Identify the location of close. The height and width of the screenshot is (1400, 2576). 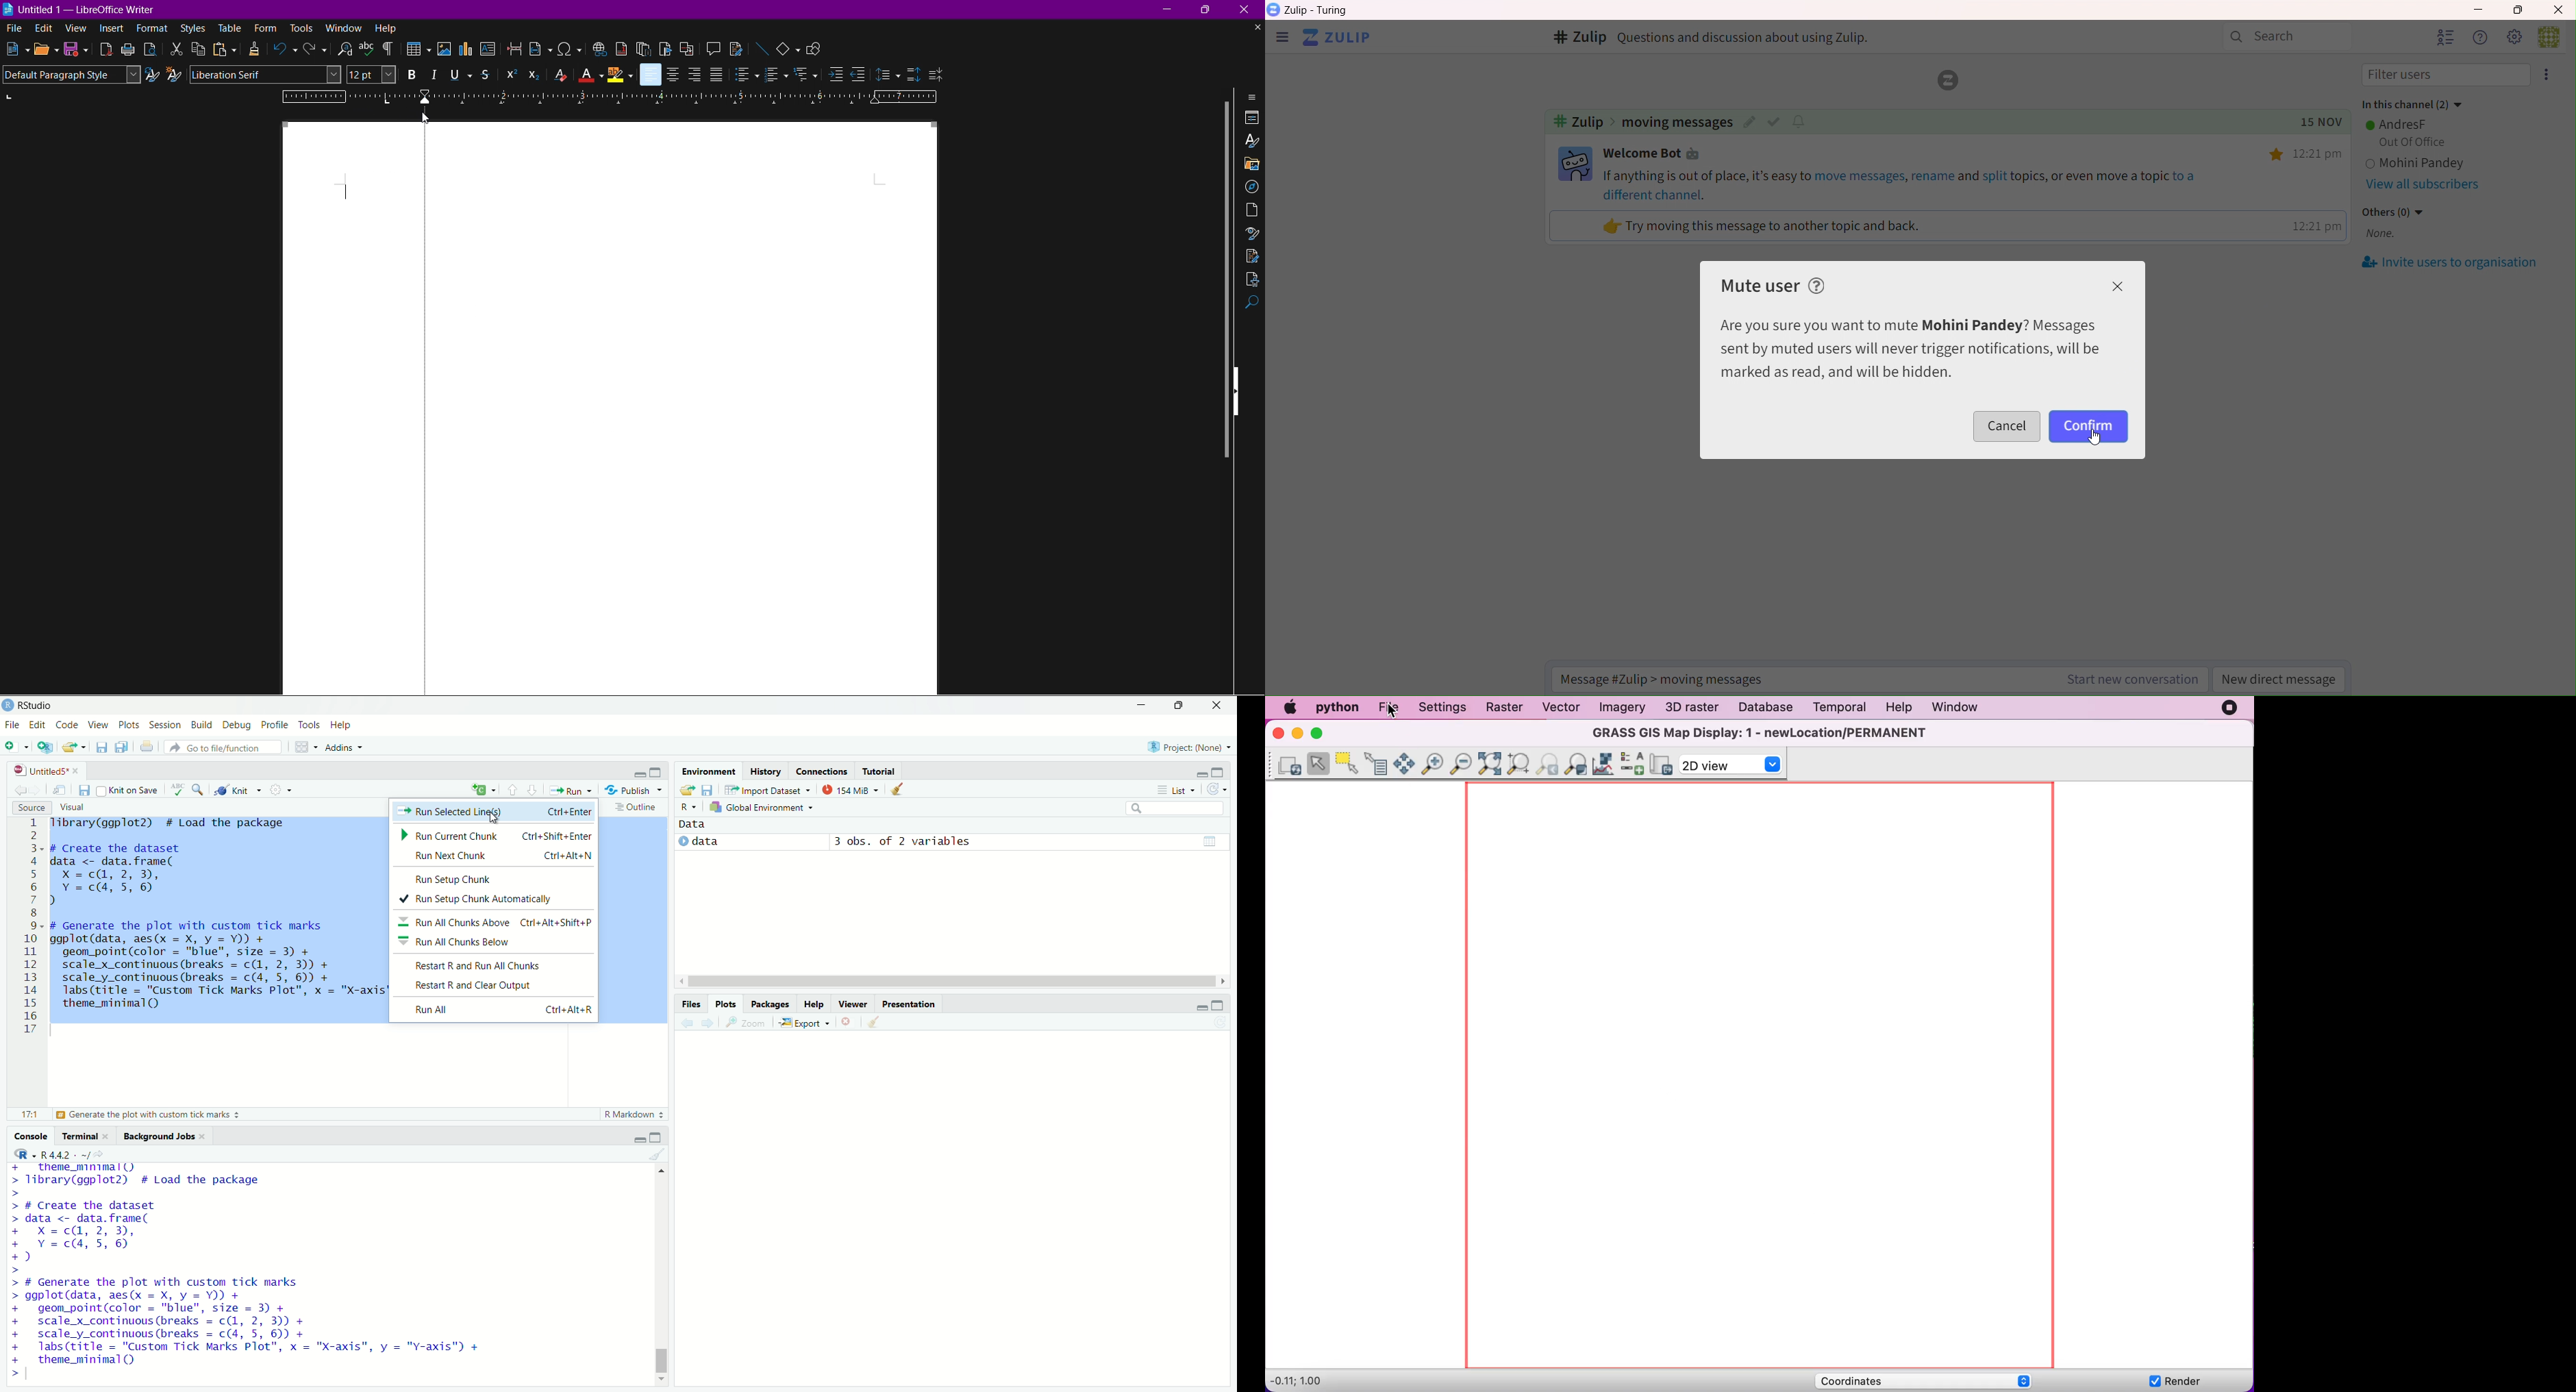
(1217, 706).